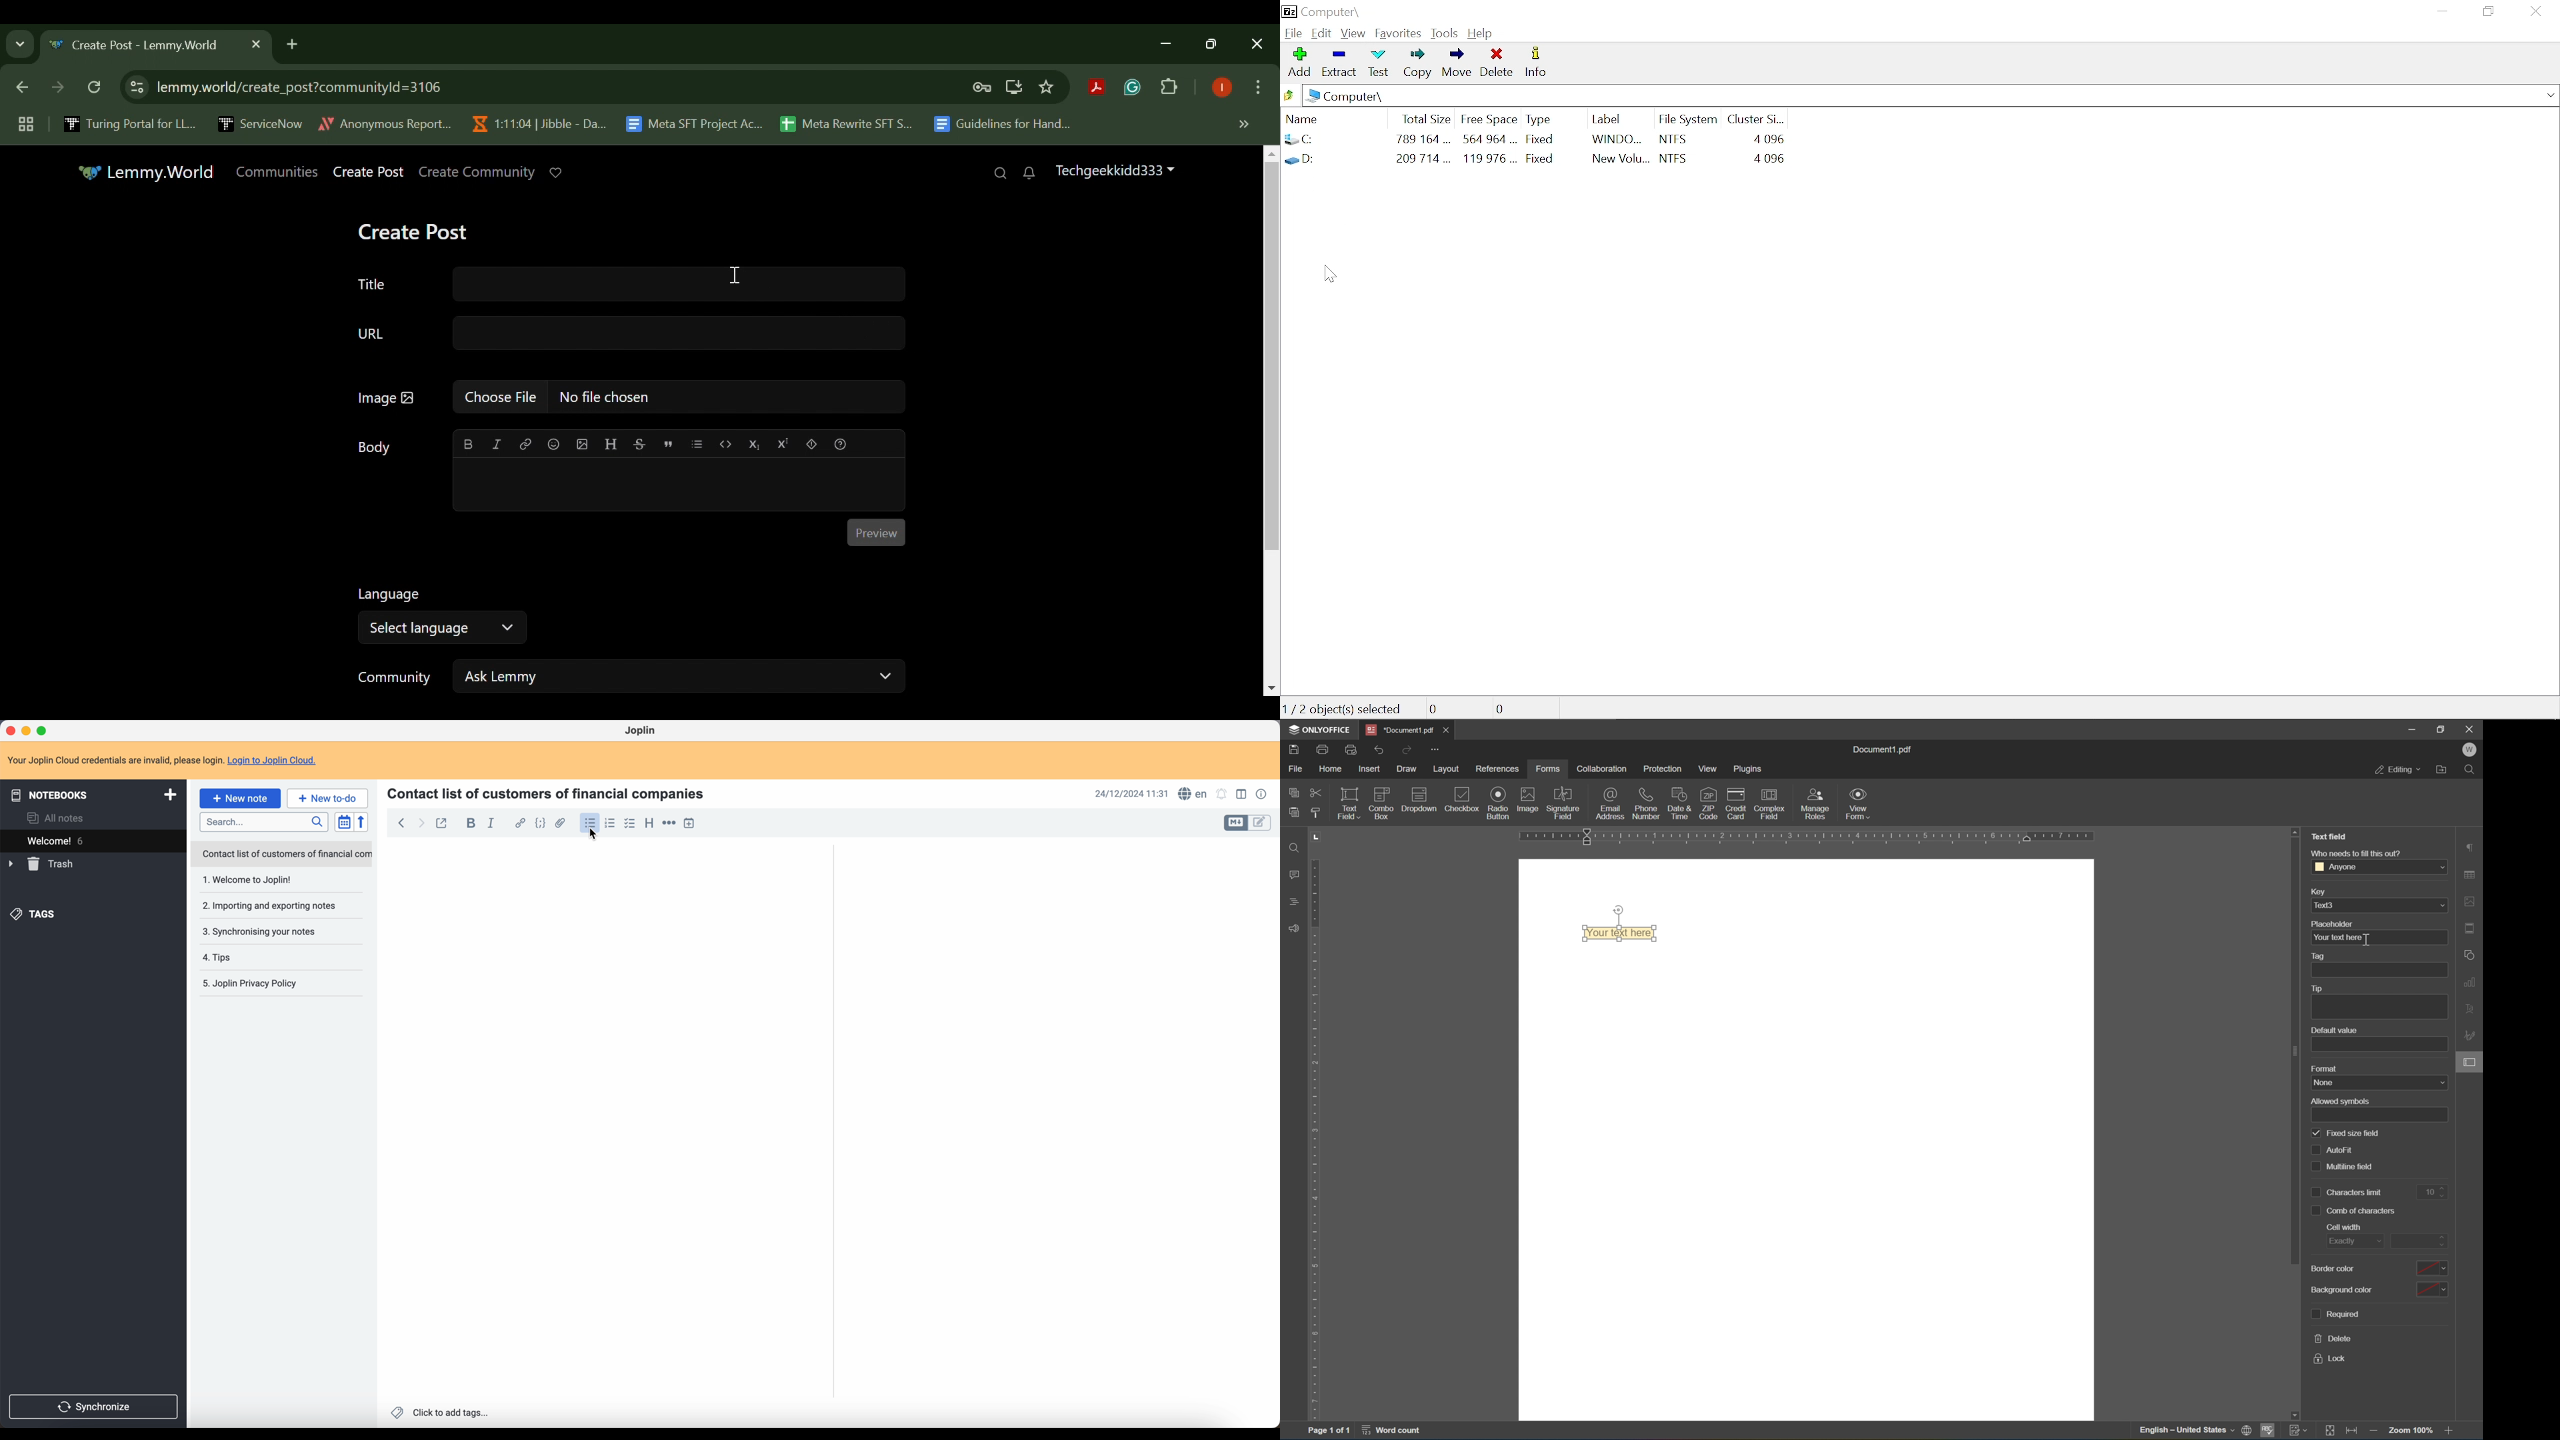 Image resolution: width=2576 pixels, height=1456 pixels. Describe the element at coordinates (2411, 728) in the screenshot. I see `minimize` at that location.